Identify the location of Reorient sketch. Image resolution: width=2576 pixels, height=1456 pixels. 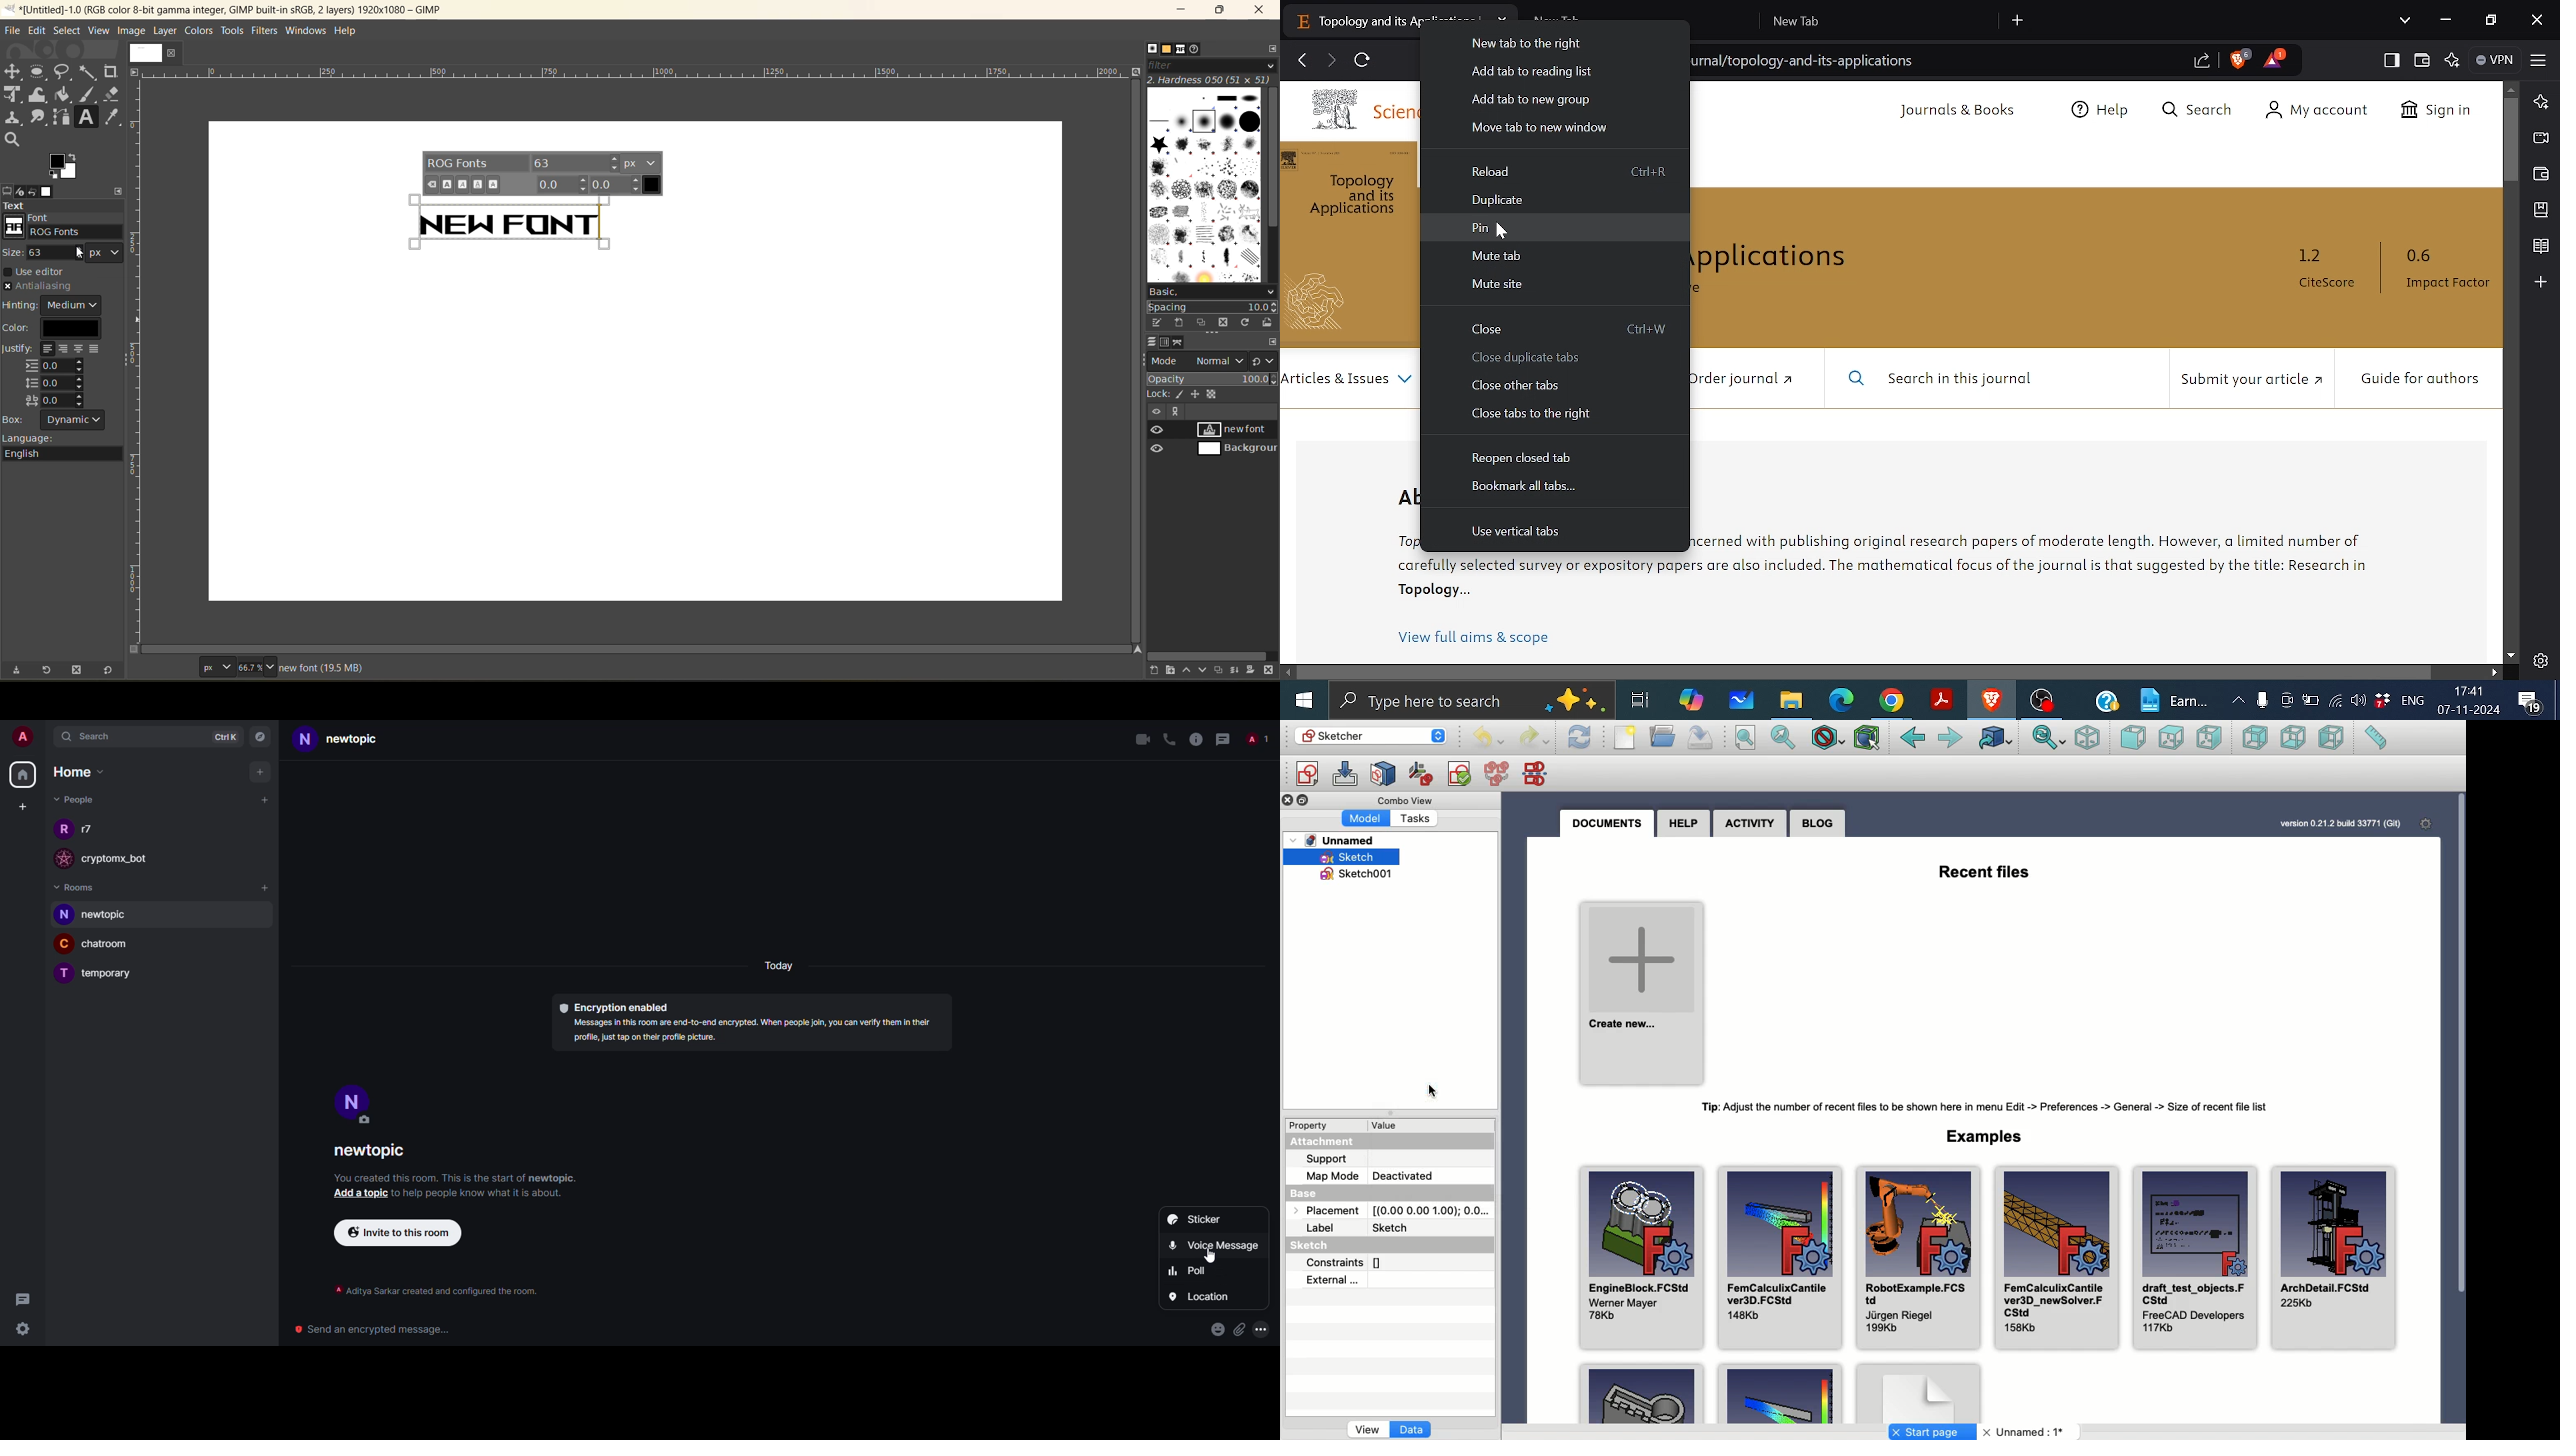
(1422, 774).